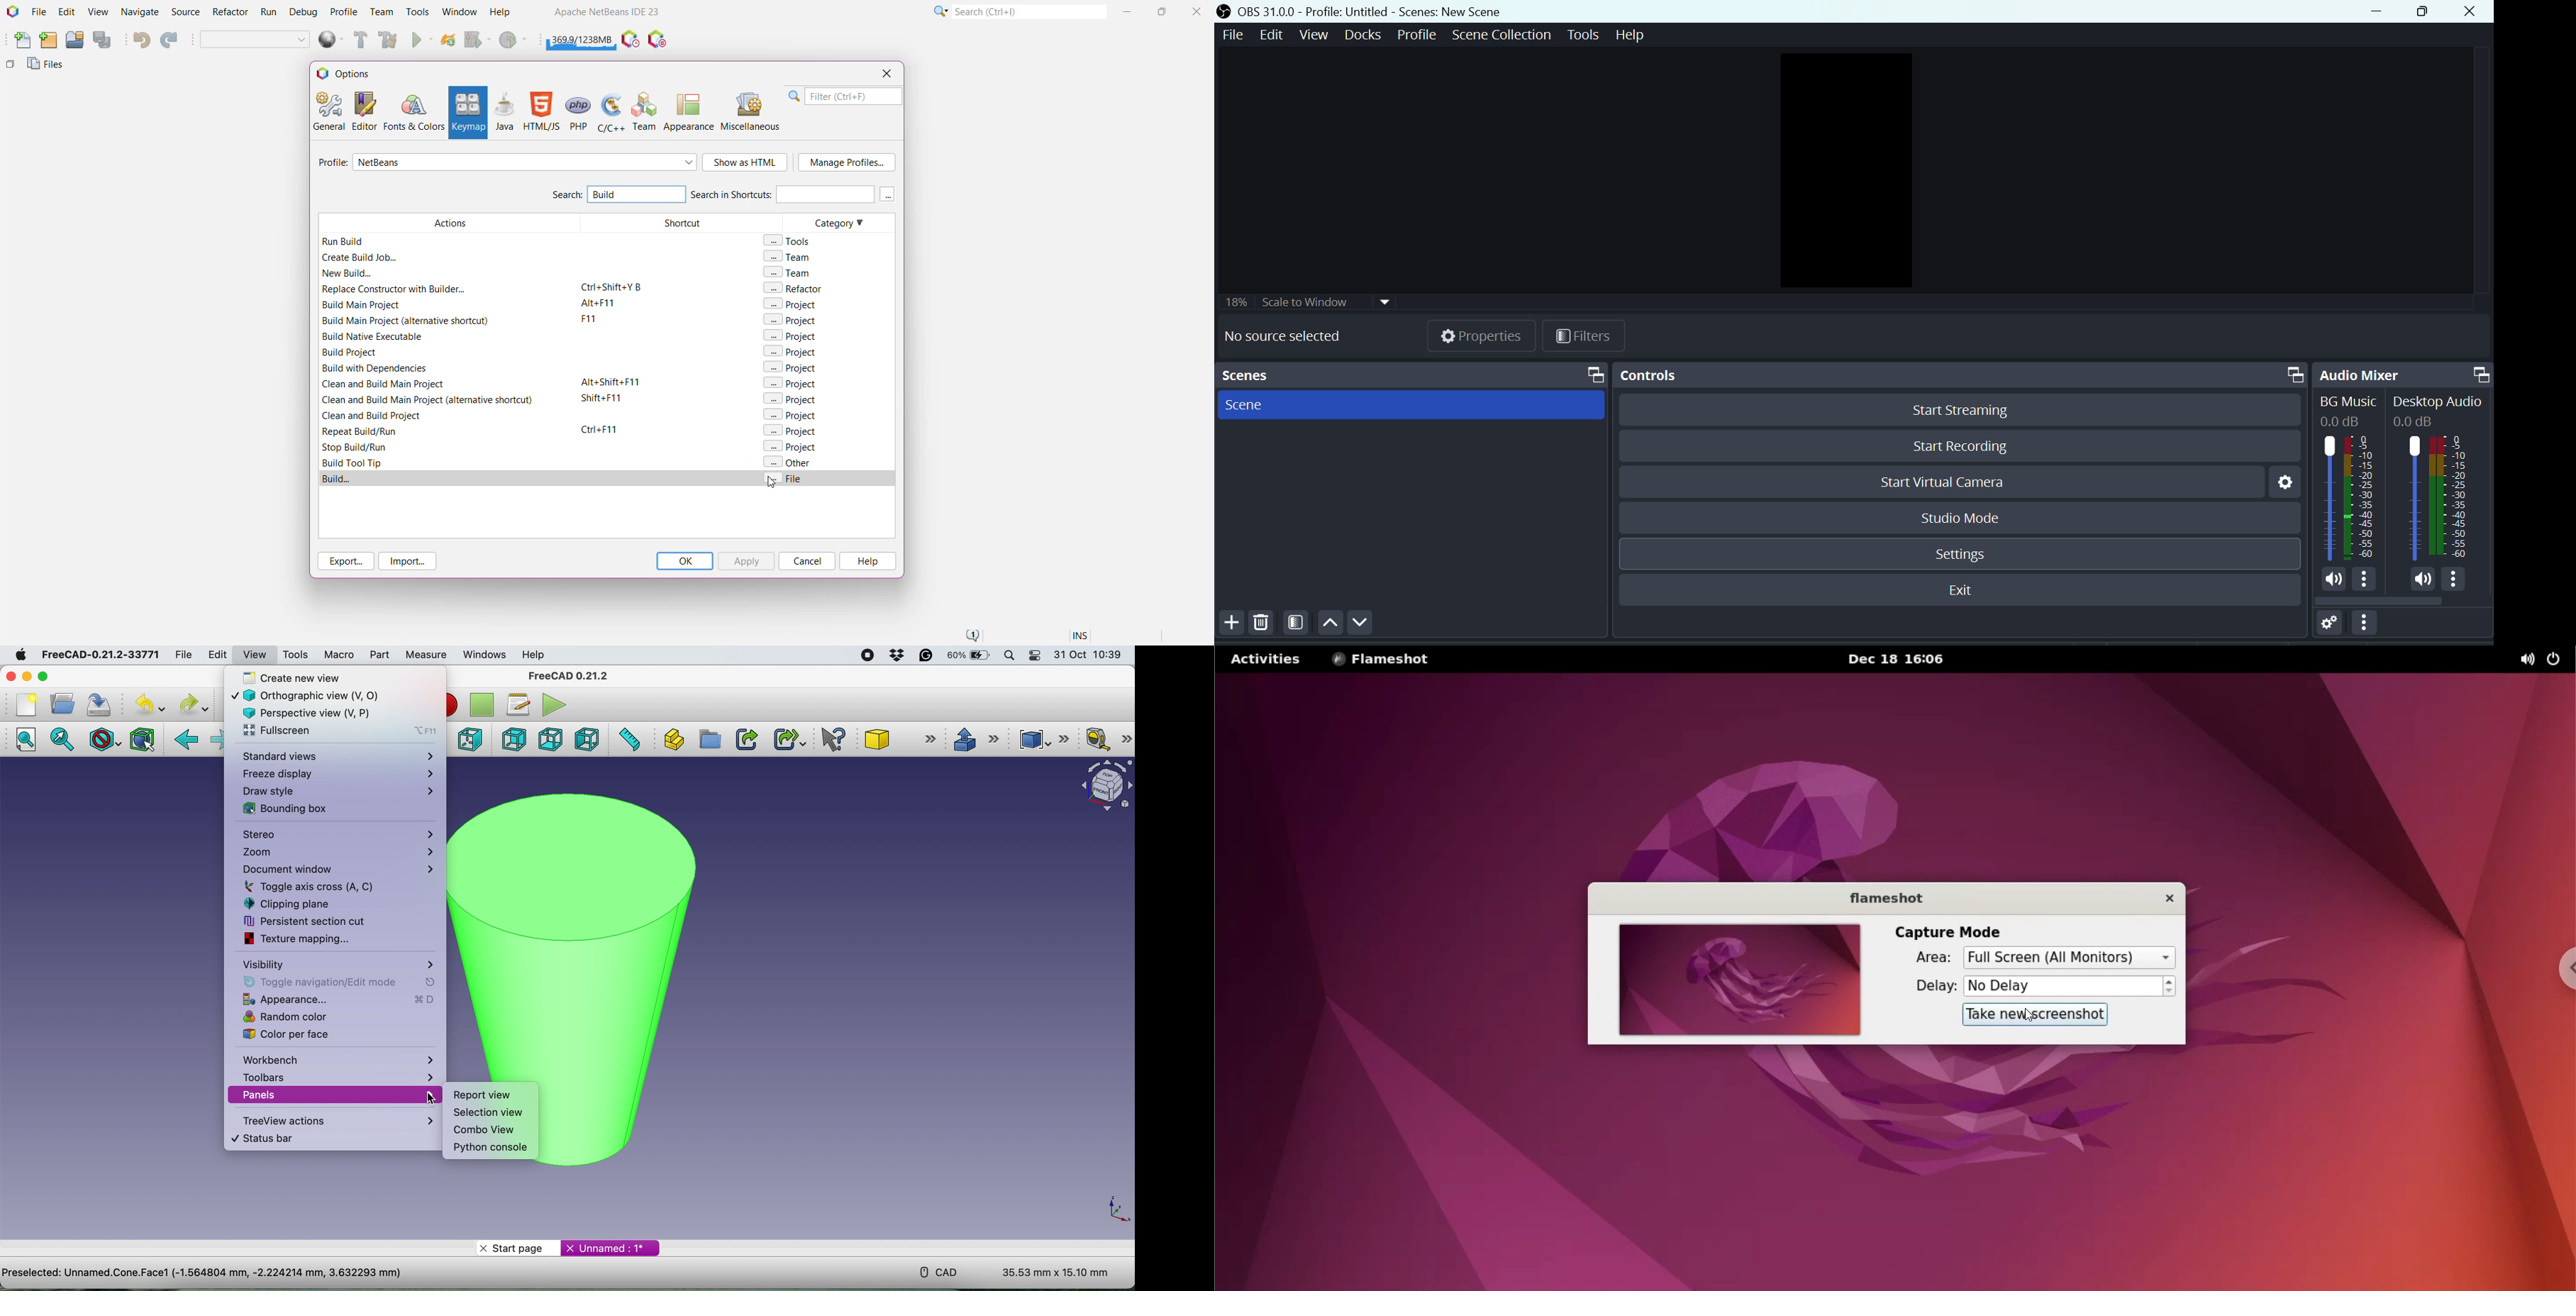 The height and width of the screenshot is (1316, 2576). I want to click on new, so click(24, 704).